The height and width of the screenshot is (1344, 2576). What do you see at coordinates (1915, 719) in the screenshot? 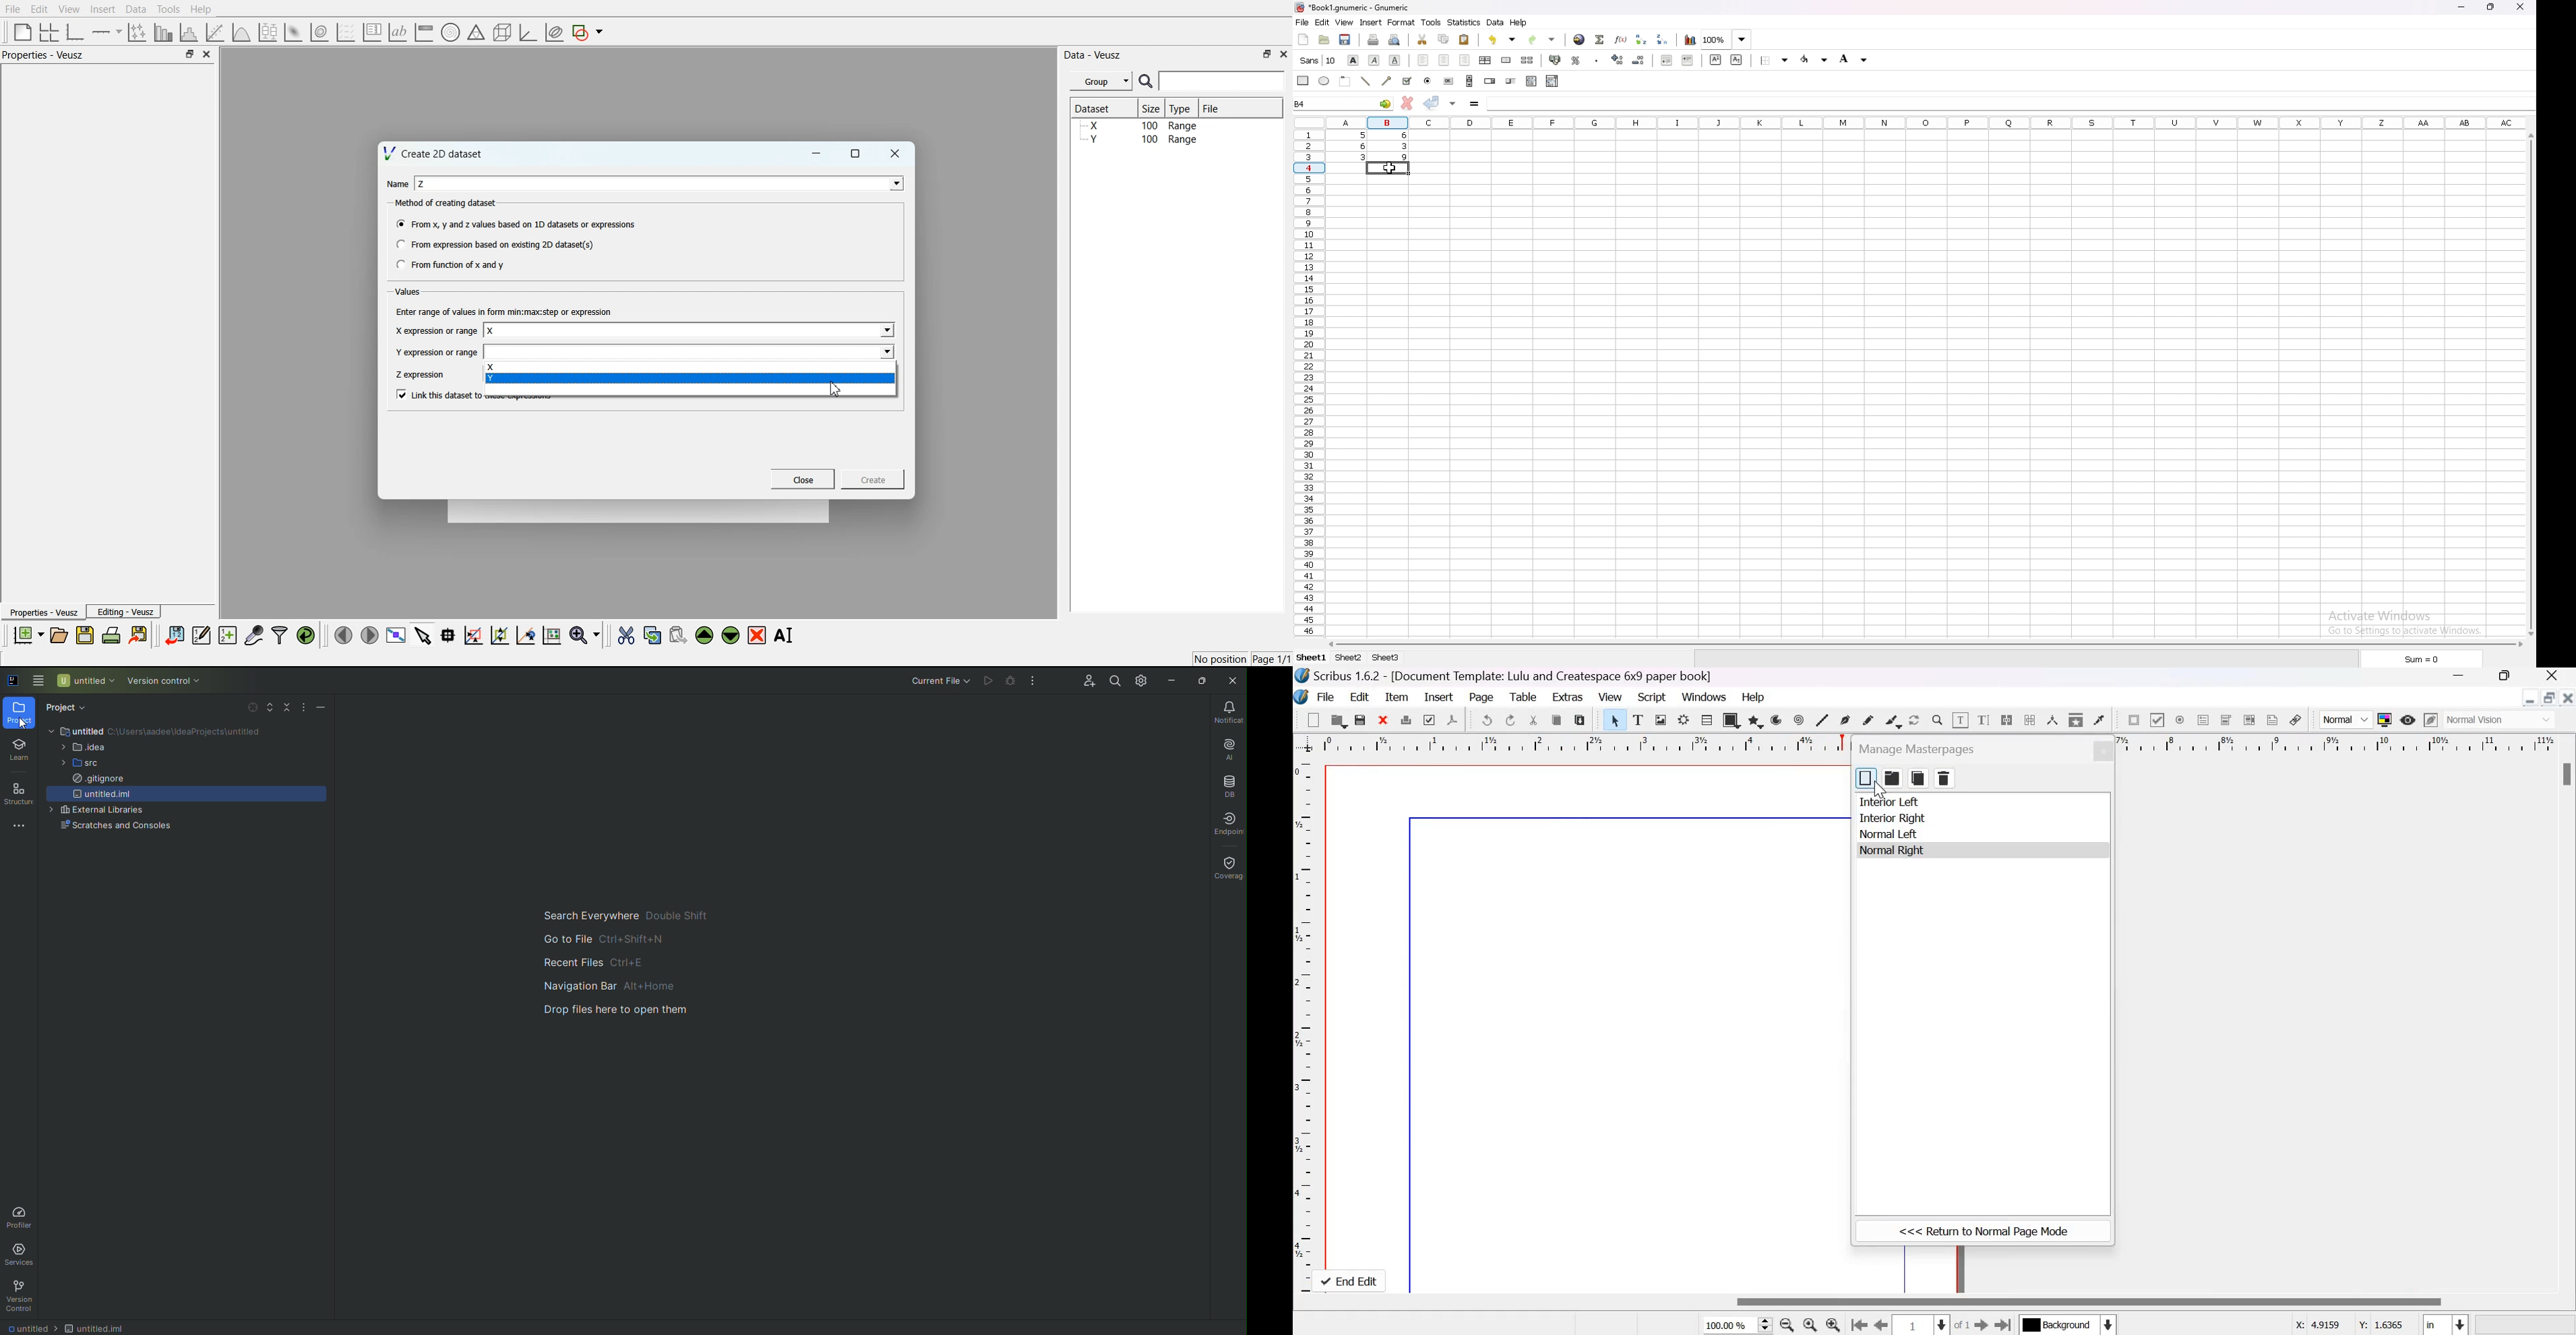
I see `Rotate item` at bounding box center [1915, 719].